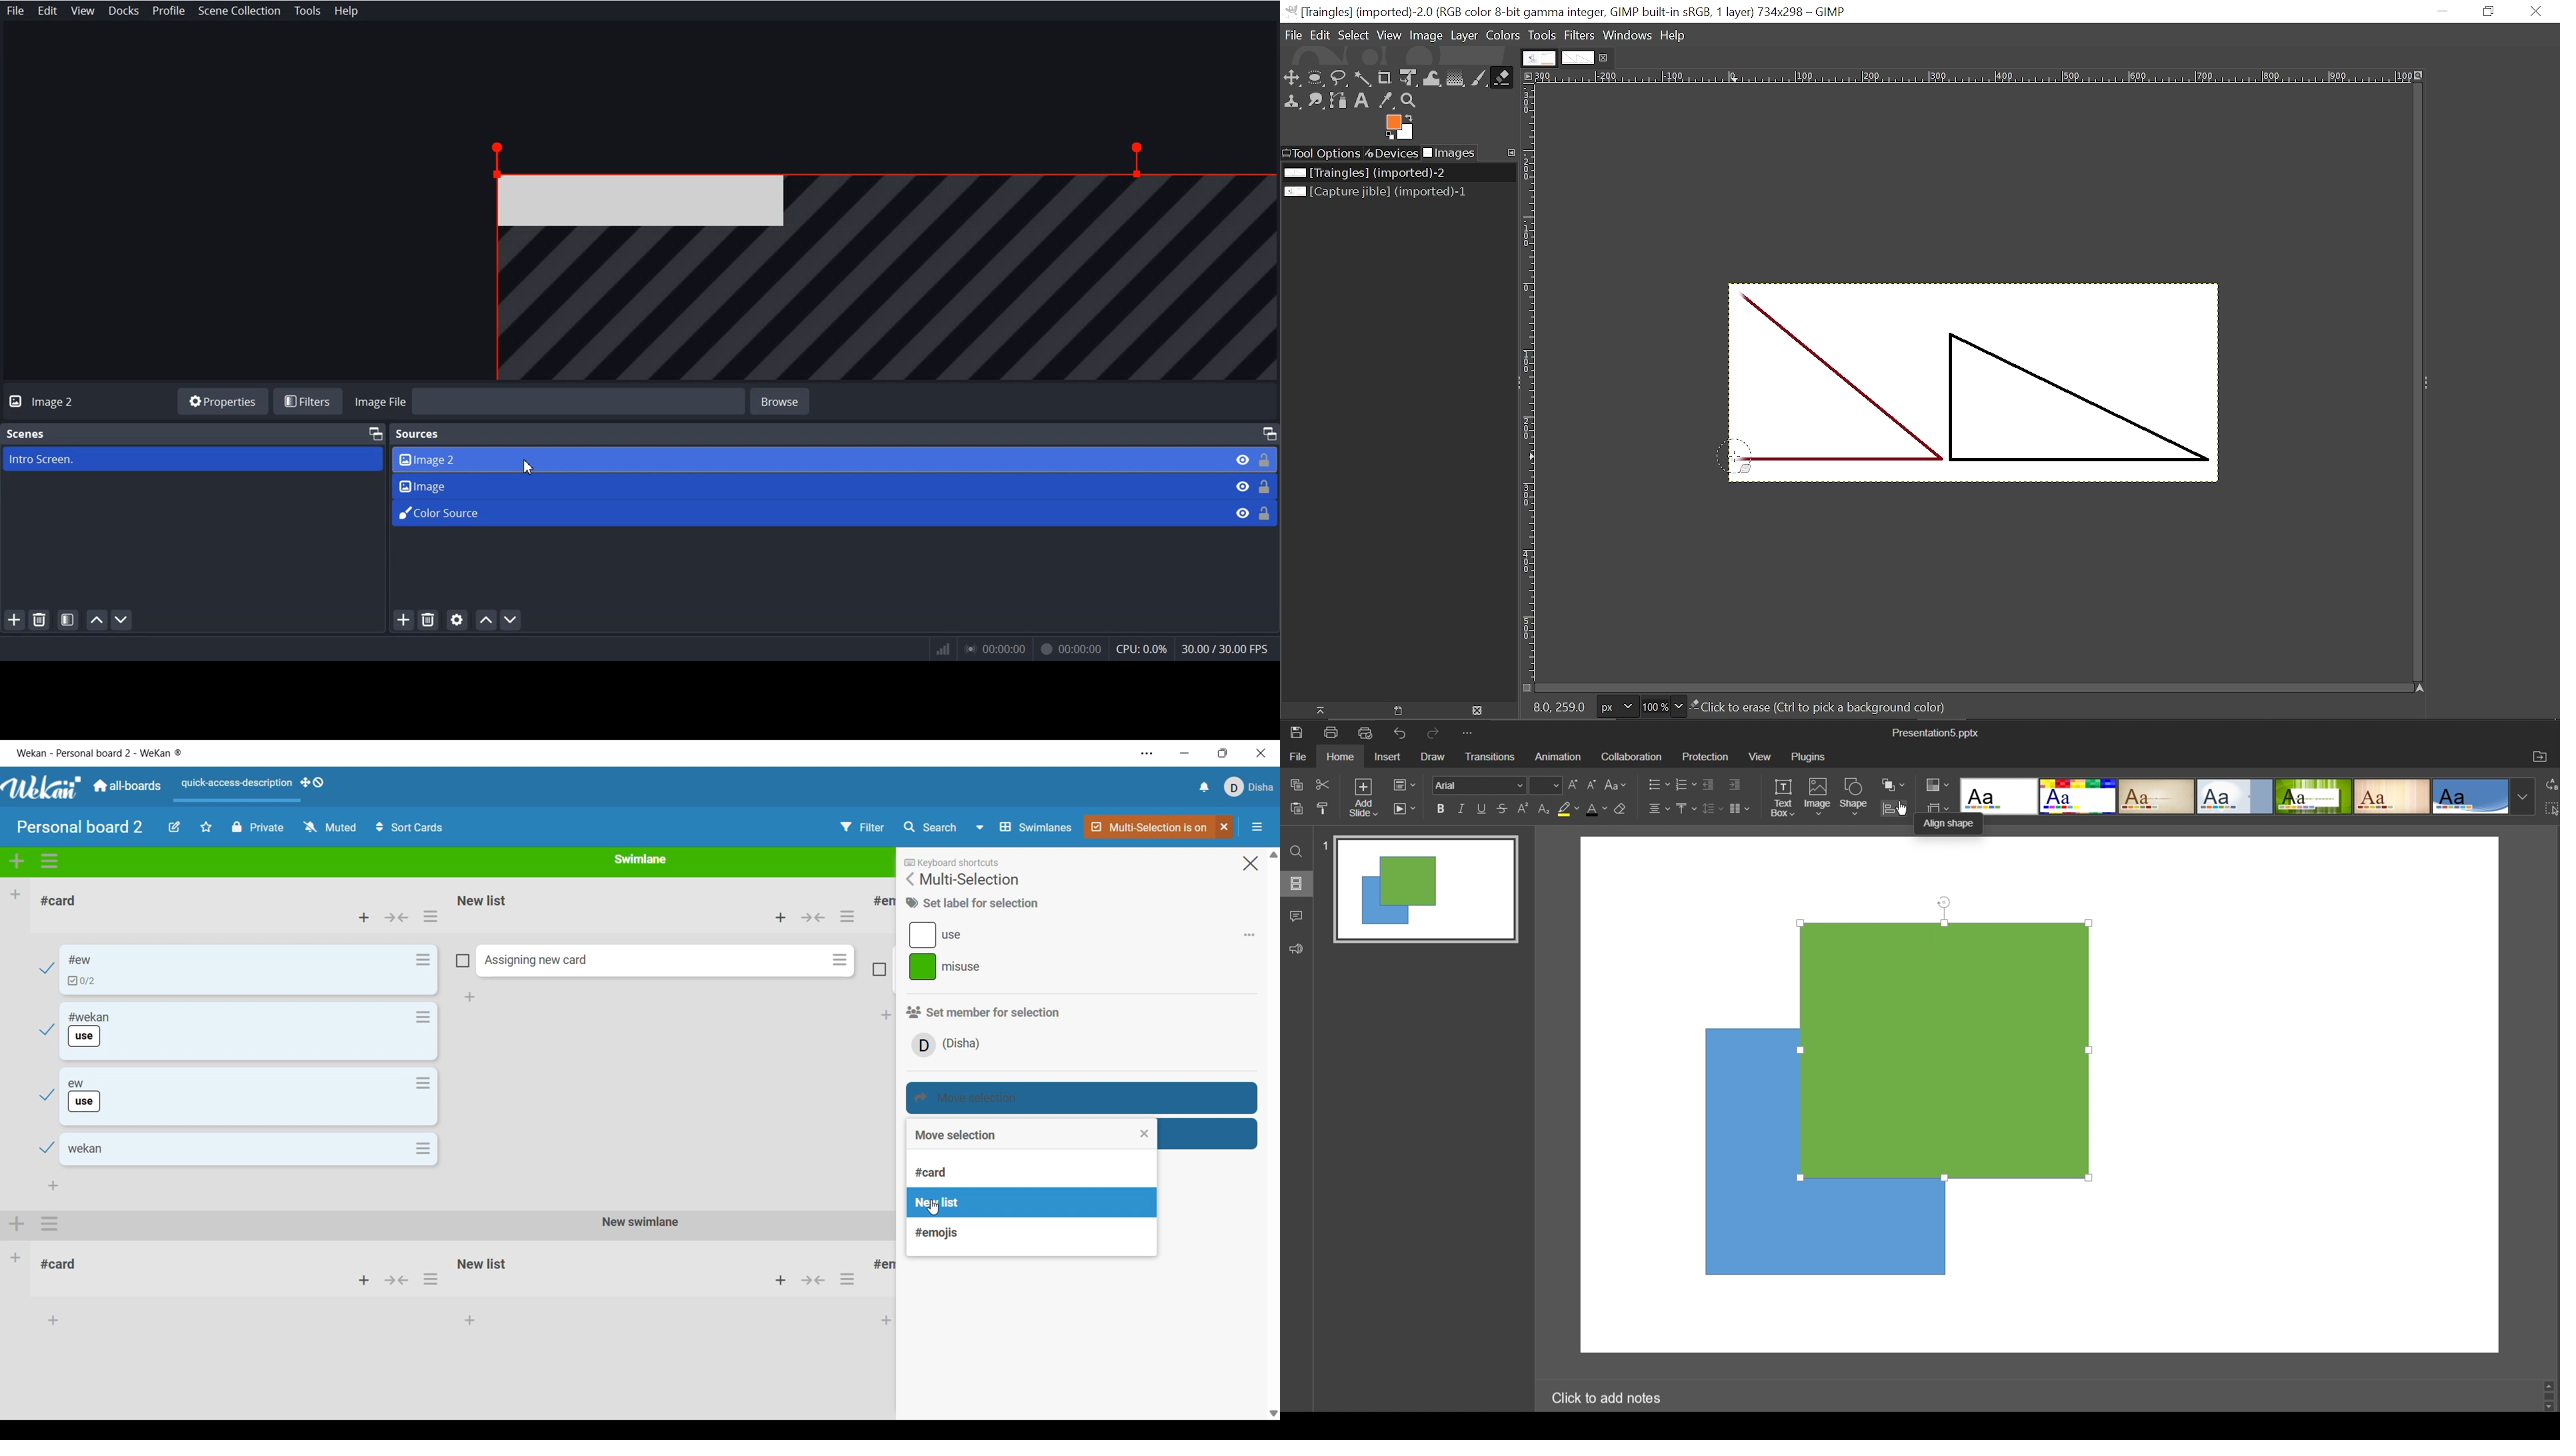 The width and height of the screenshot is (2576, 1456). What do you see at coordinates (395, 917) in the screenshot?
I see `Collapse` at bounding box center [395, 917].